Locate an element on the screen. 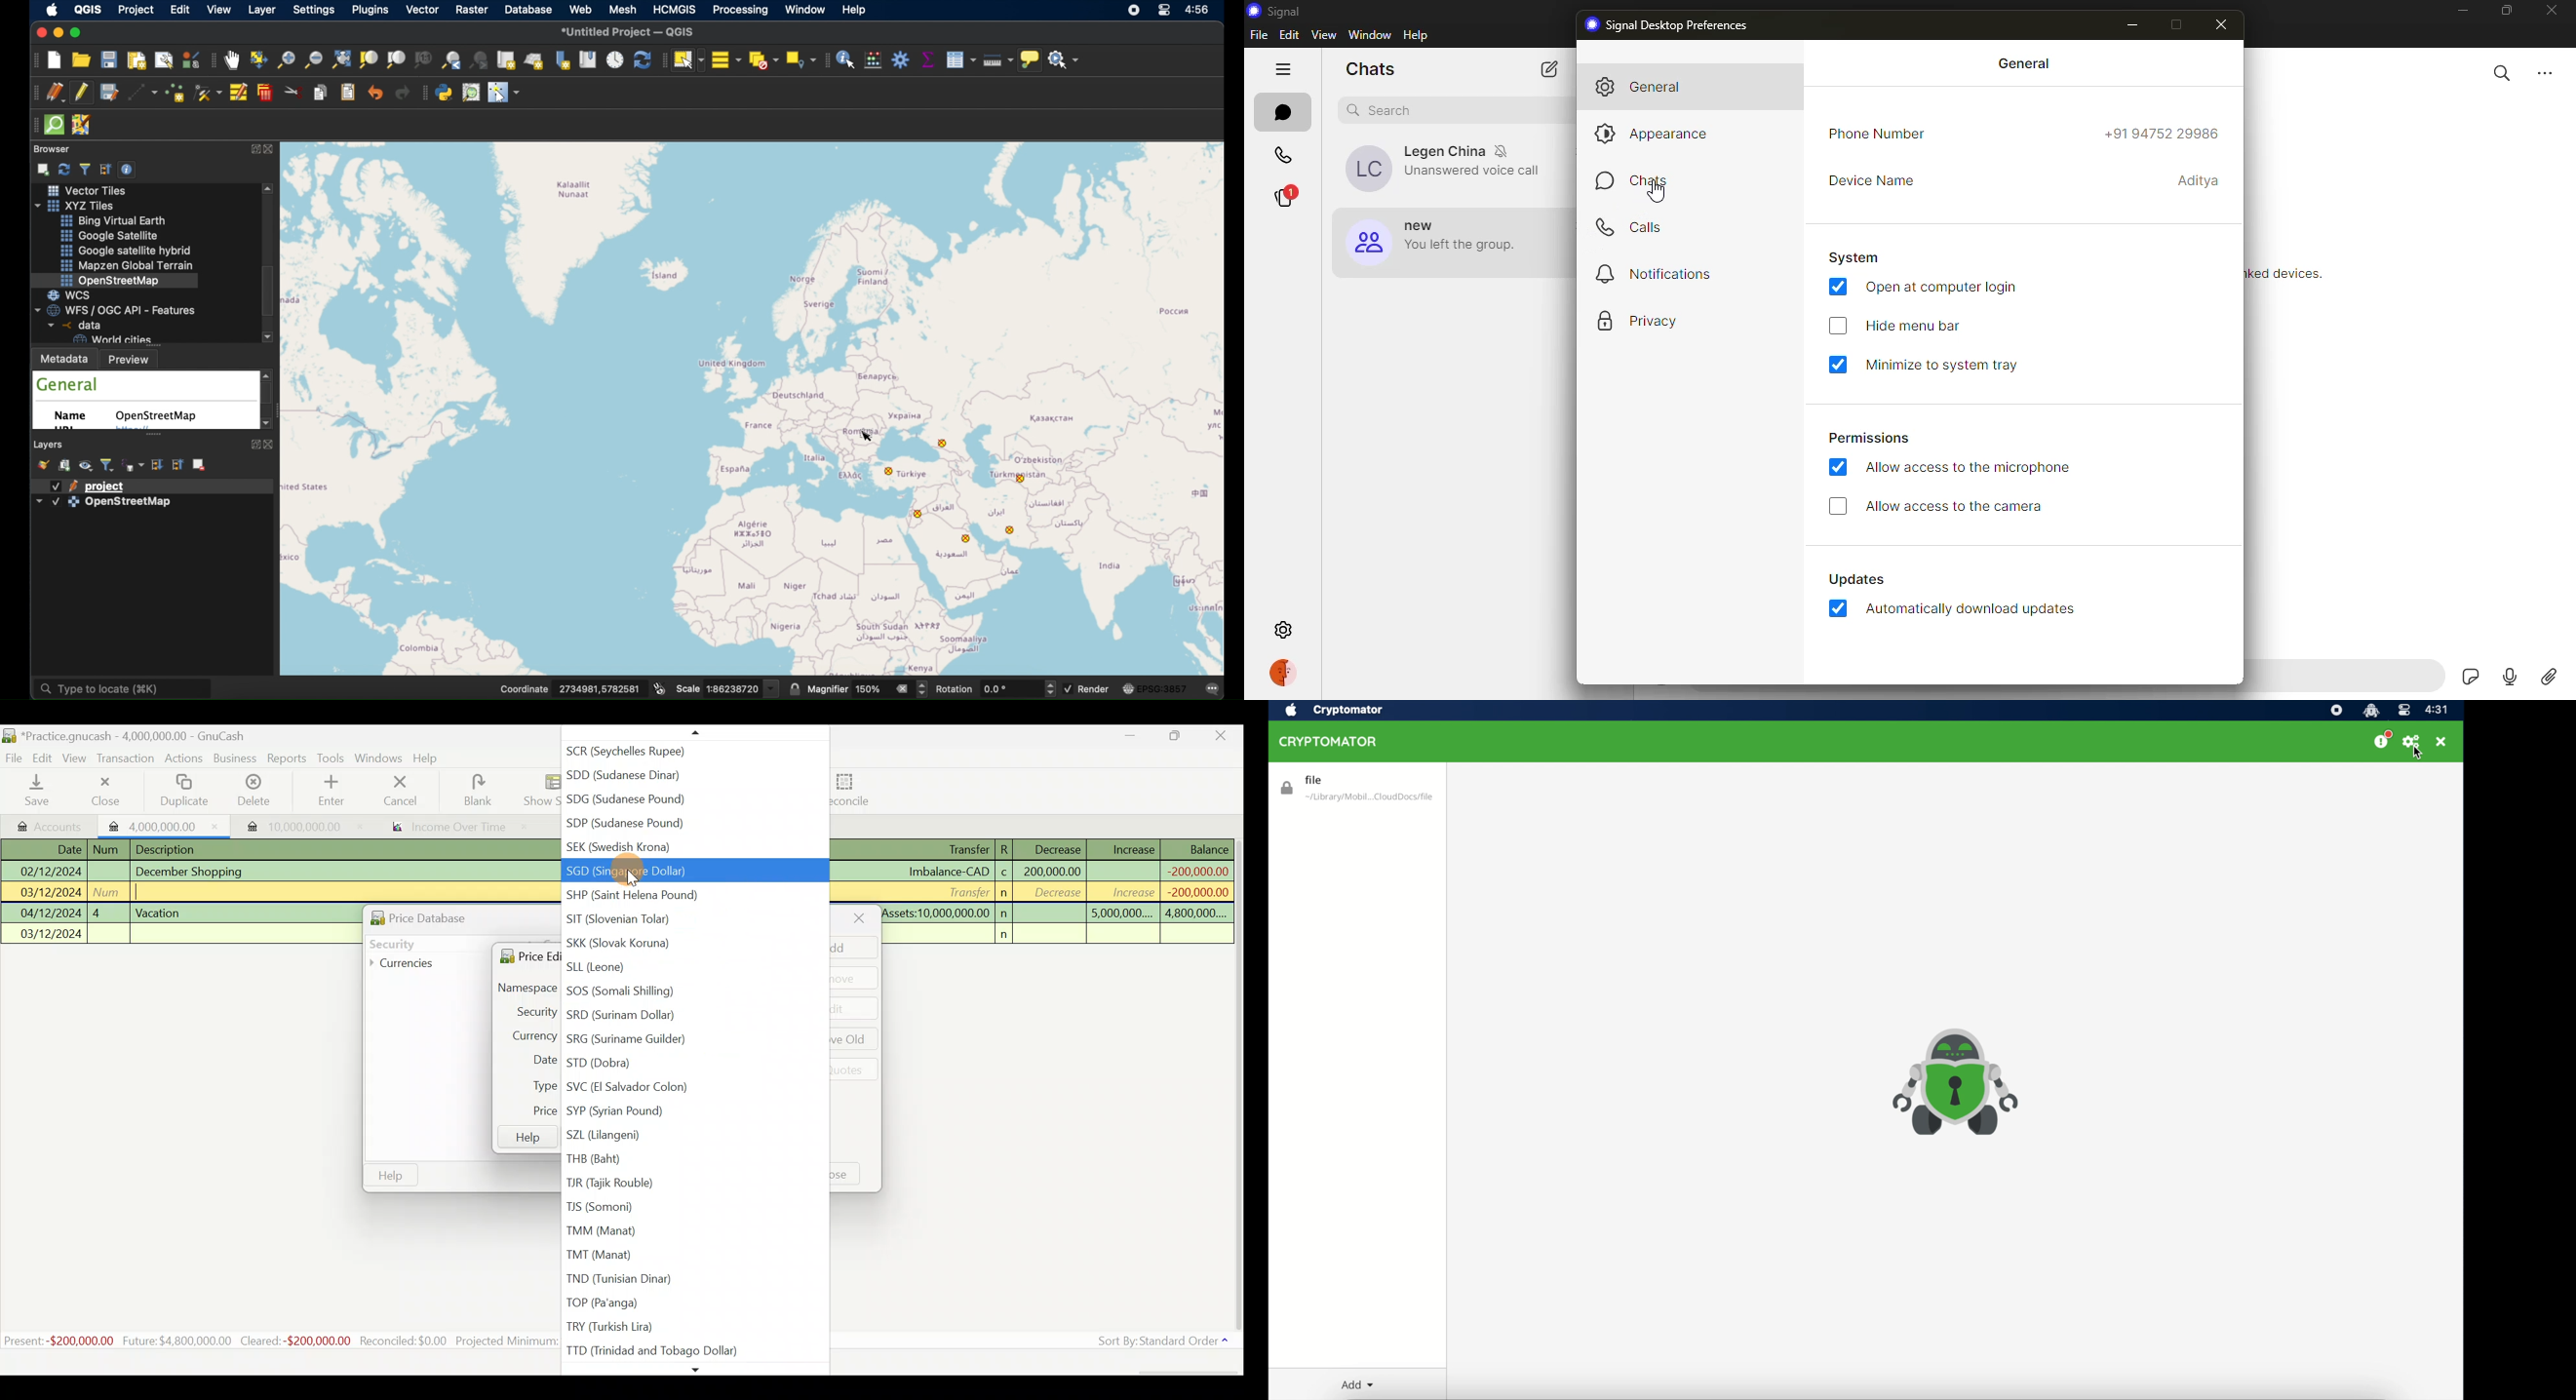 The width and height of the screenshot is (2576, 1400). Edit is located at coordinates (45, 758).